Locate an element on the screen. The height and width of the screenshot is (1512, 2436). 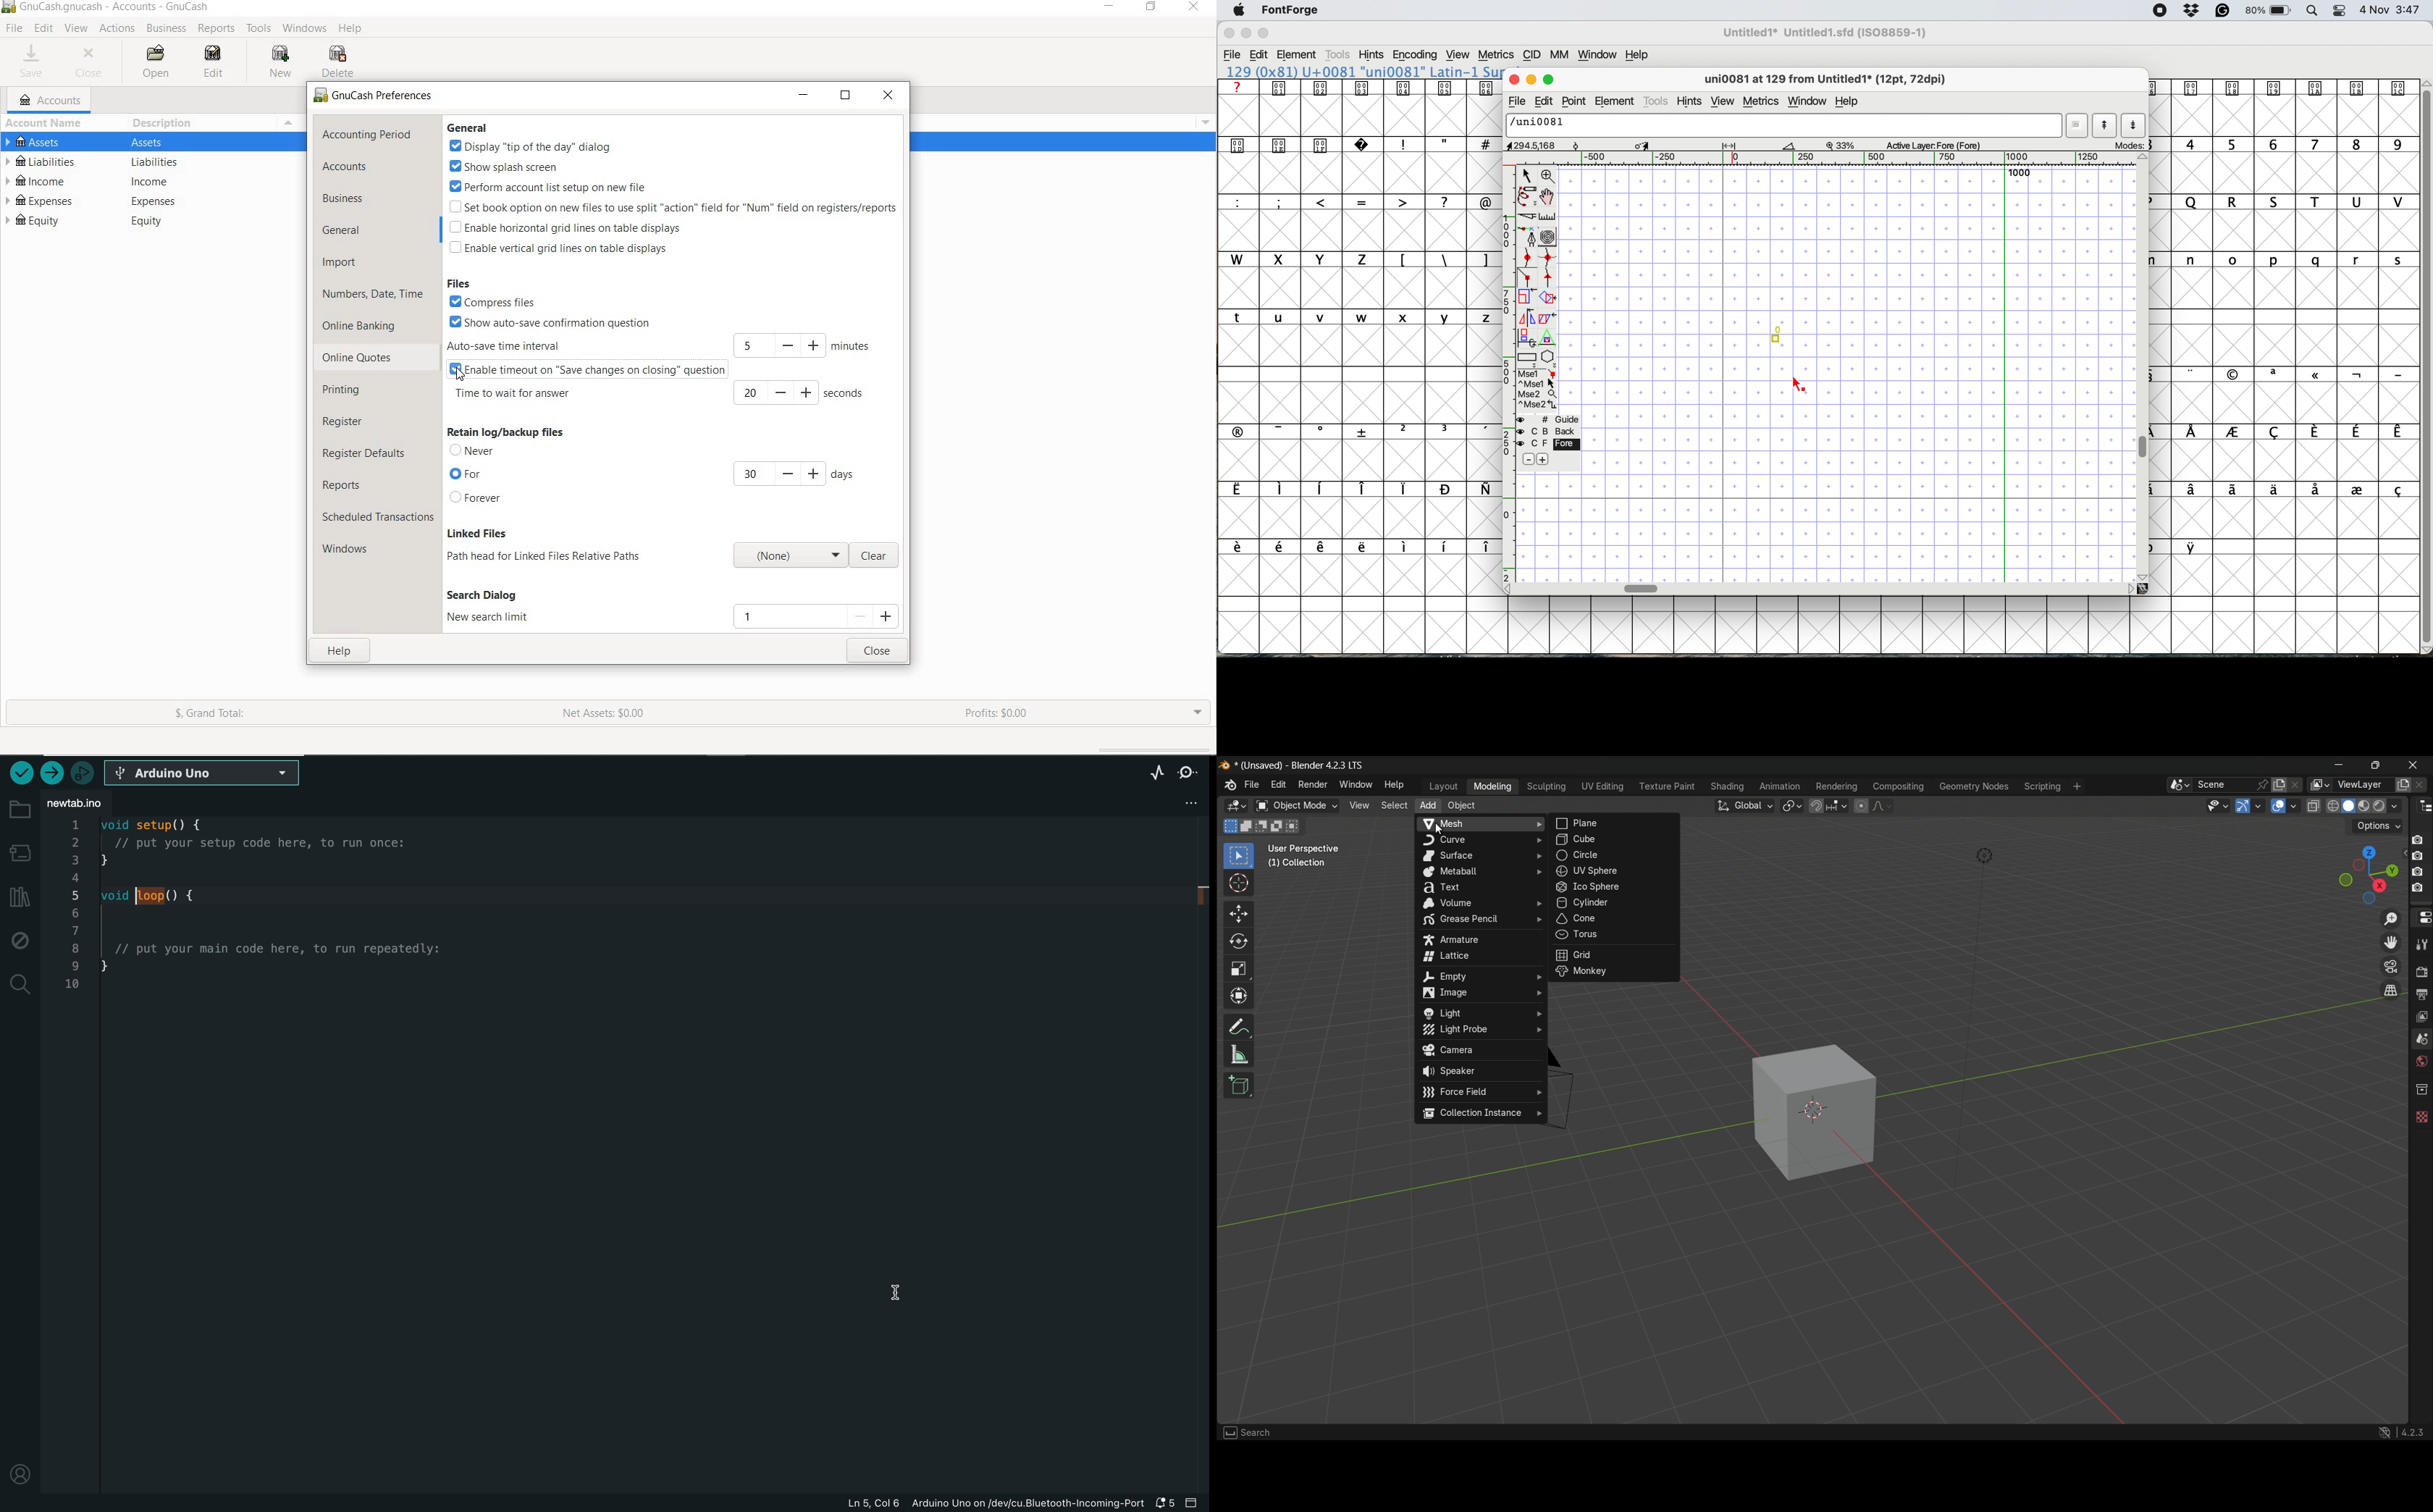
C B back is located at coordinates (1551, 431).